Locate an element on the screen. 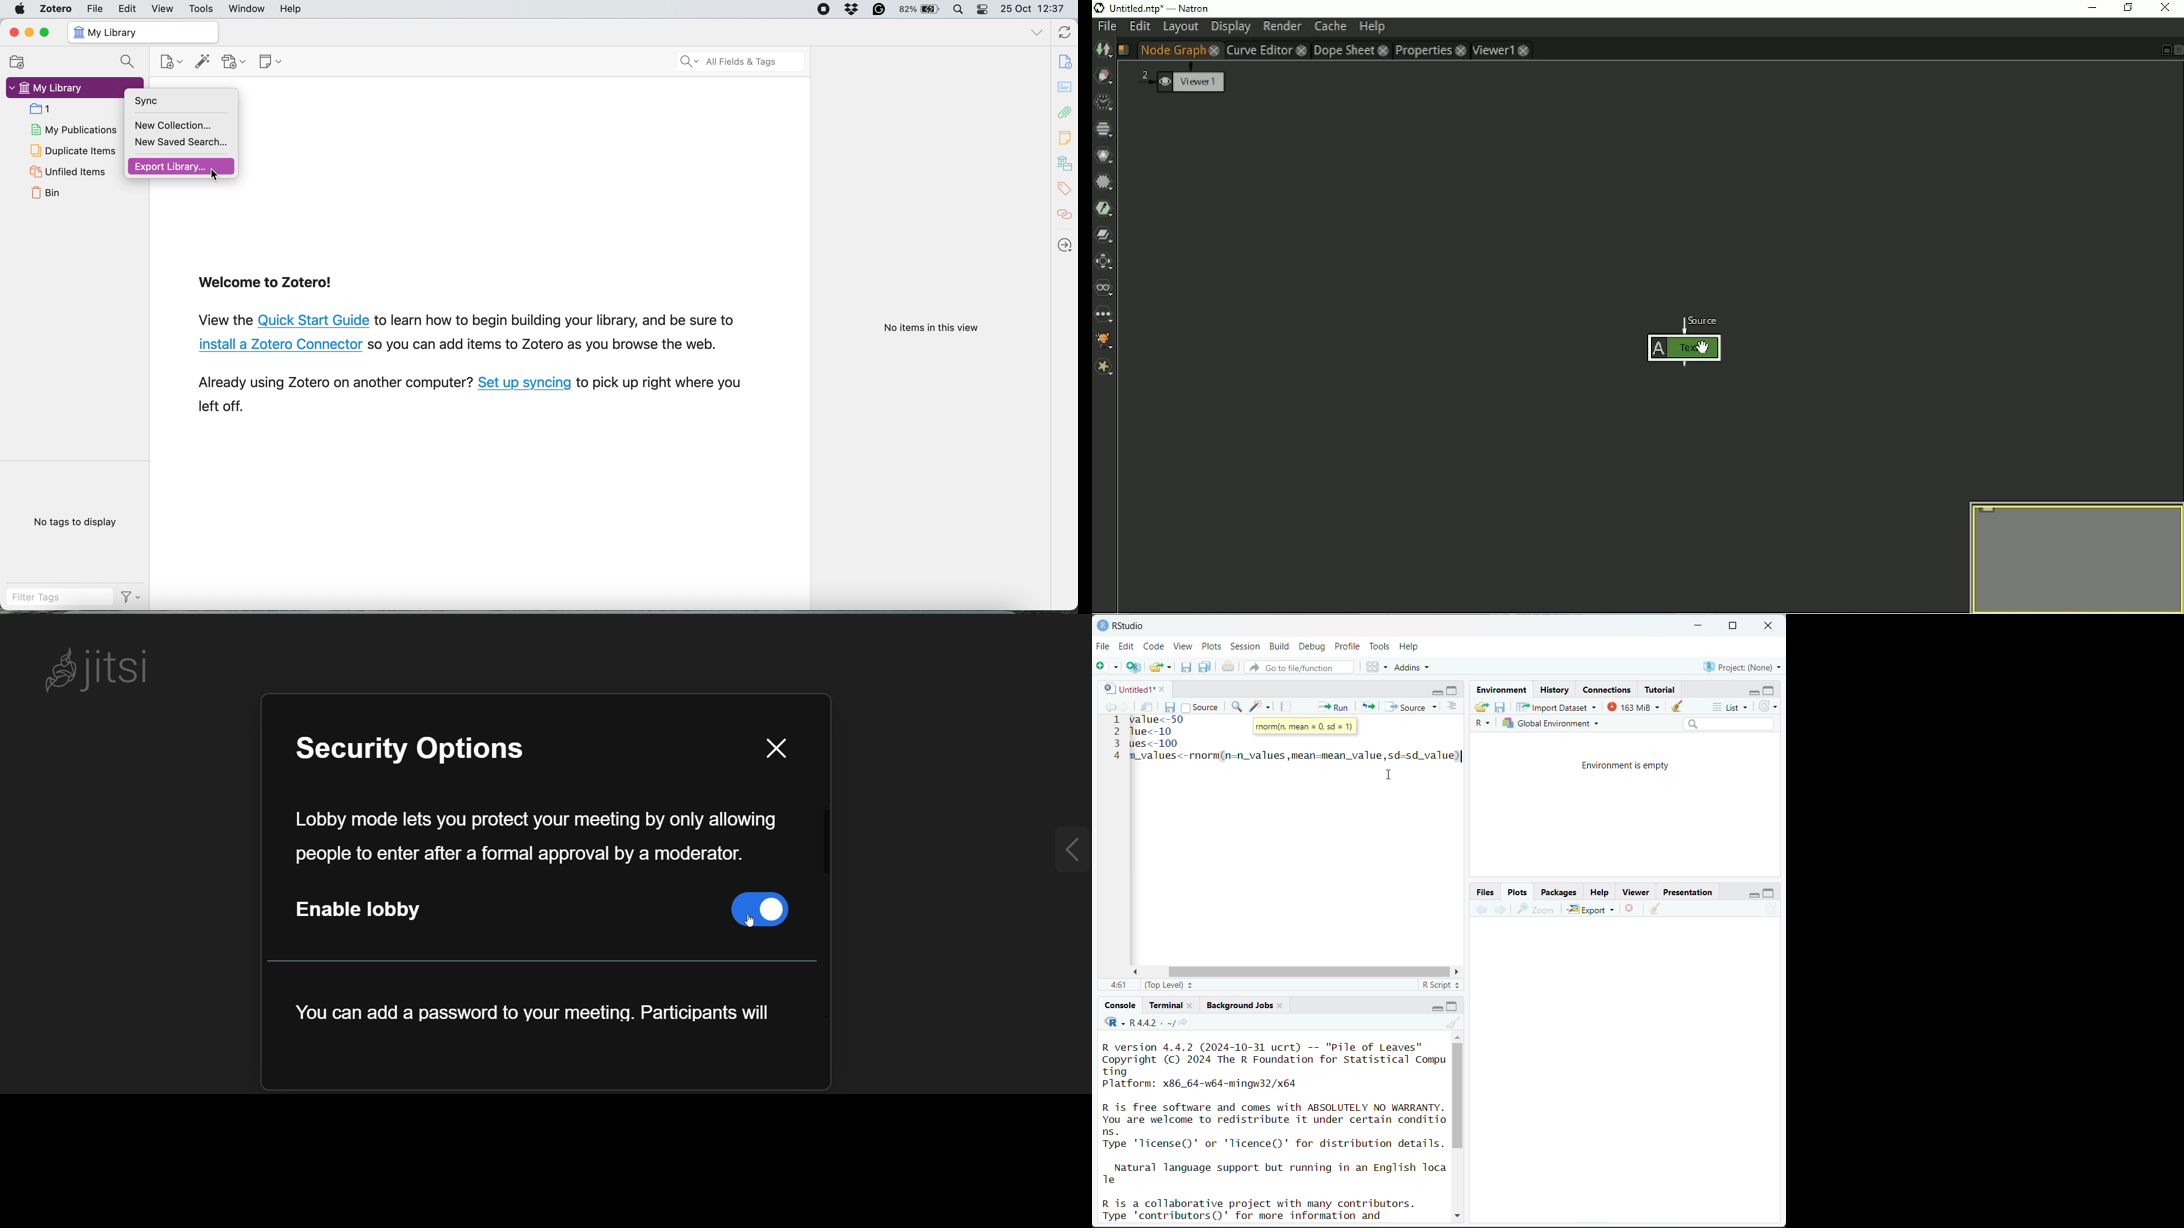  locate is located at coordinates (1066, 246).